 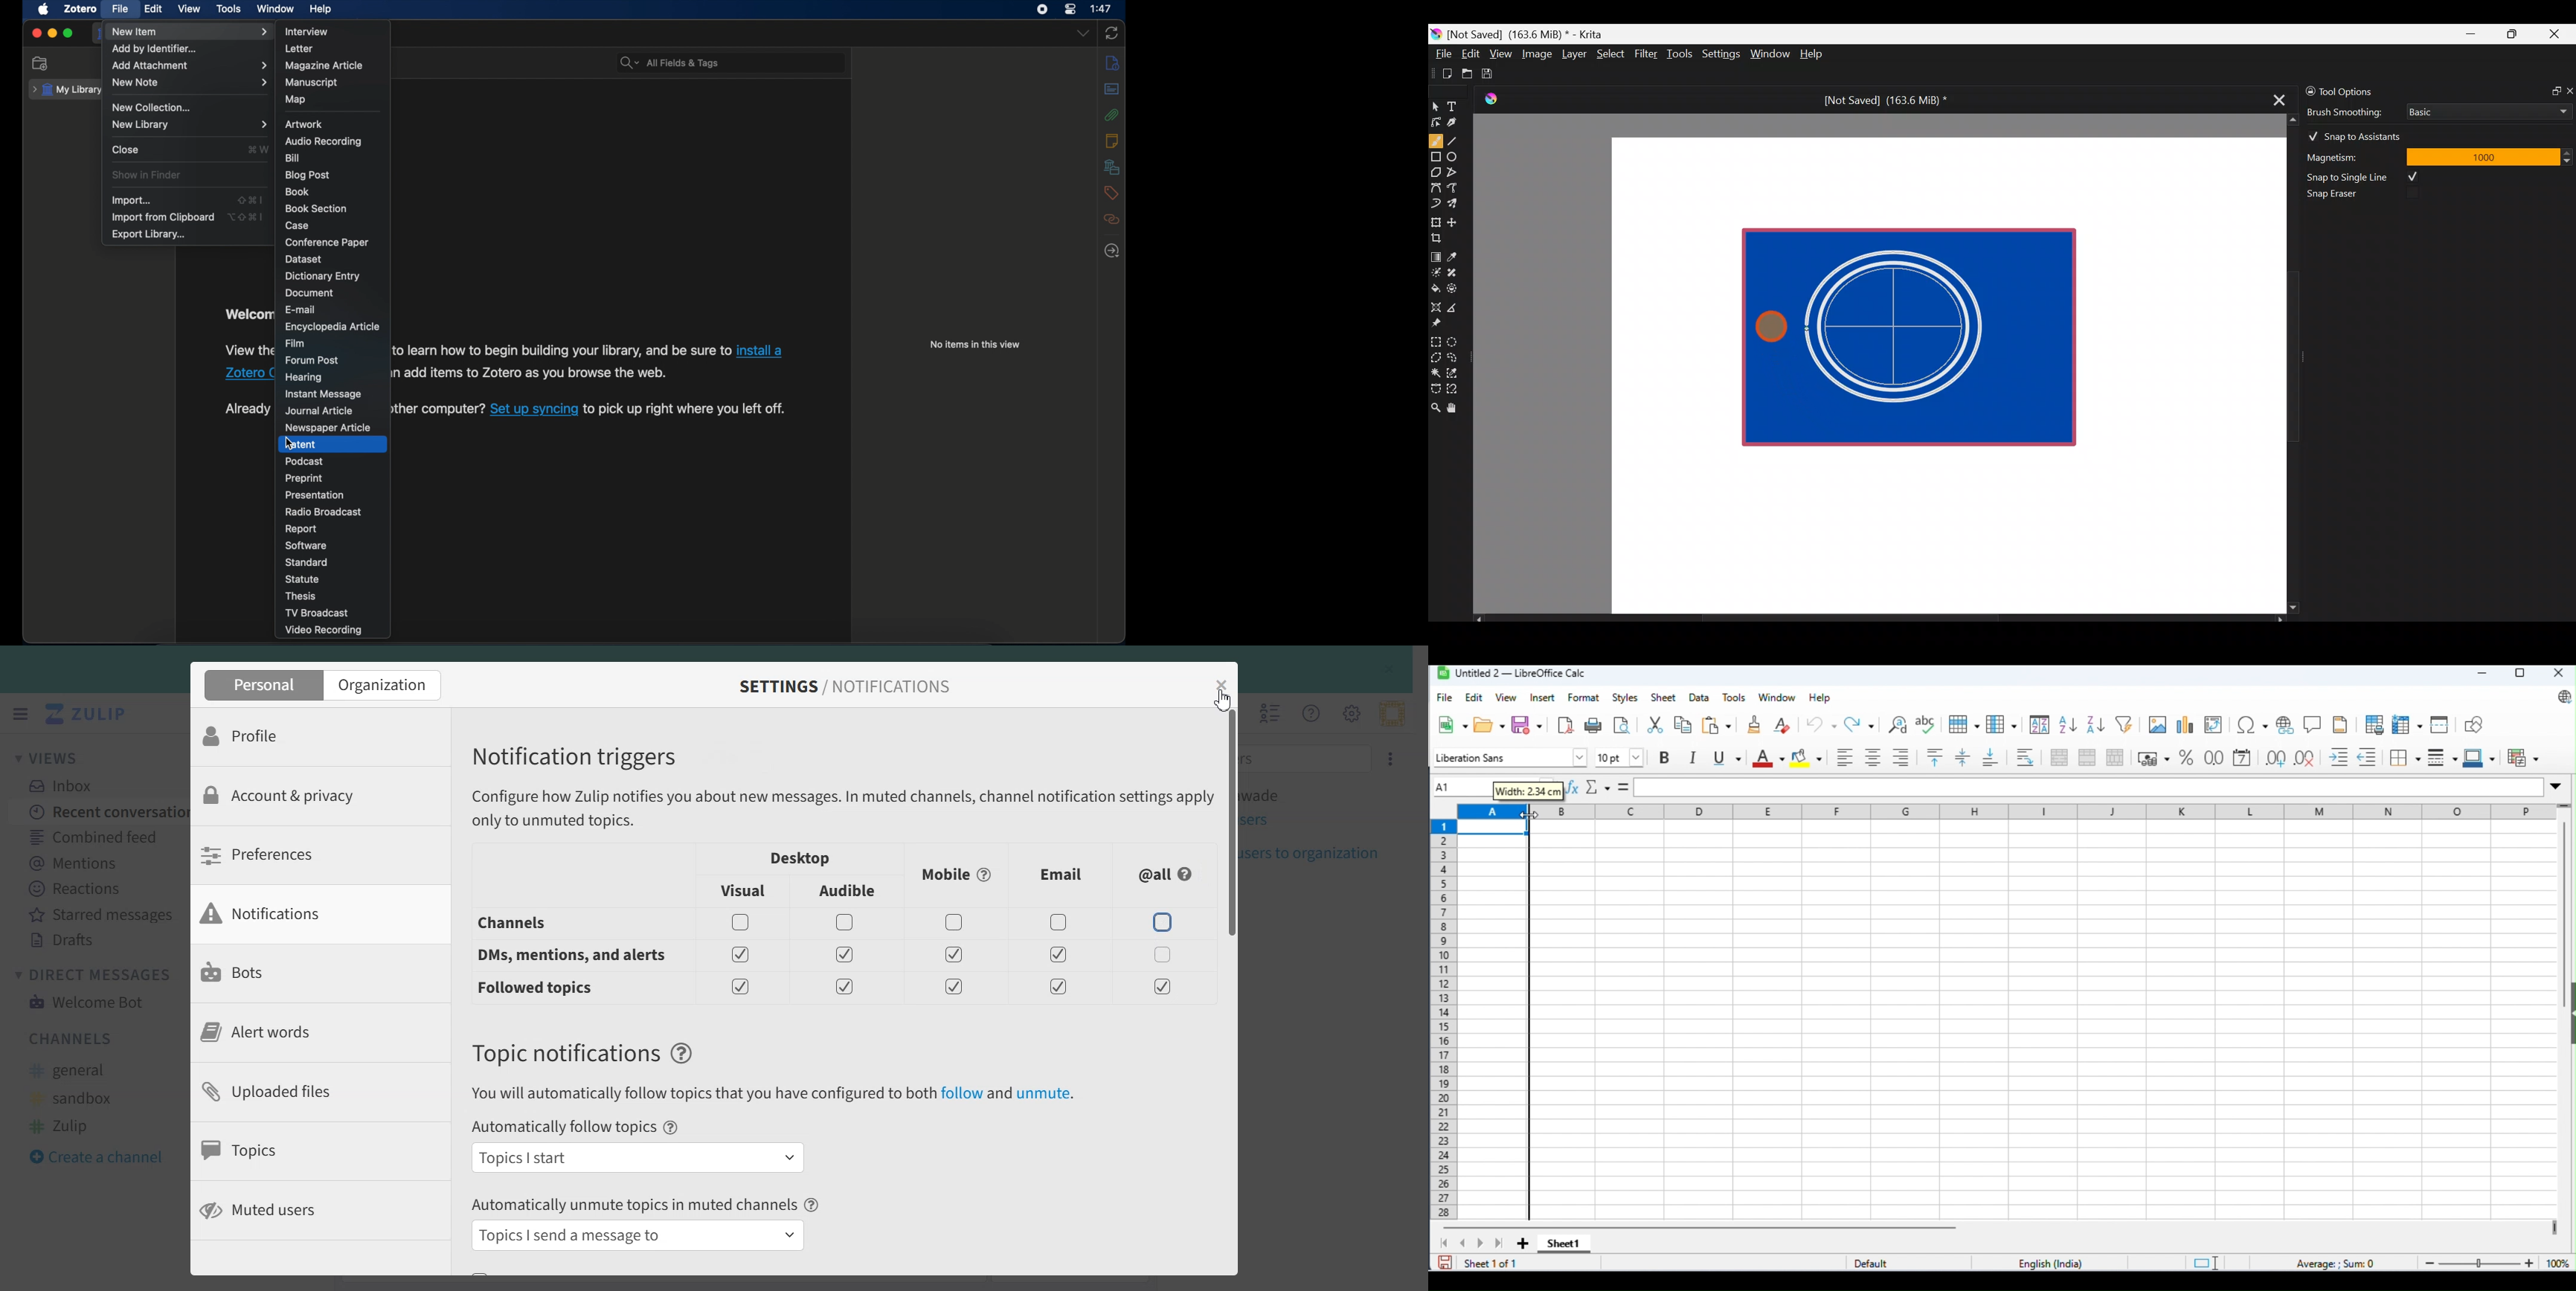 What do you see at coordinates (1655, 724) in the screenshot?
I see `cut` at bounding box center [1655, 724].